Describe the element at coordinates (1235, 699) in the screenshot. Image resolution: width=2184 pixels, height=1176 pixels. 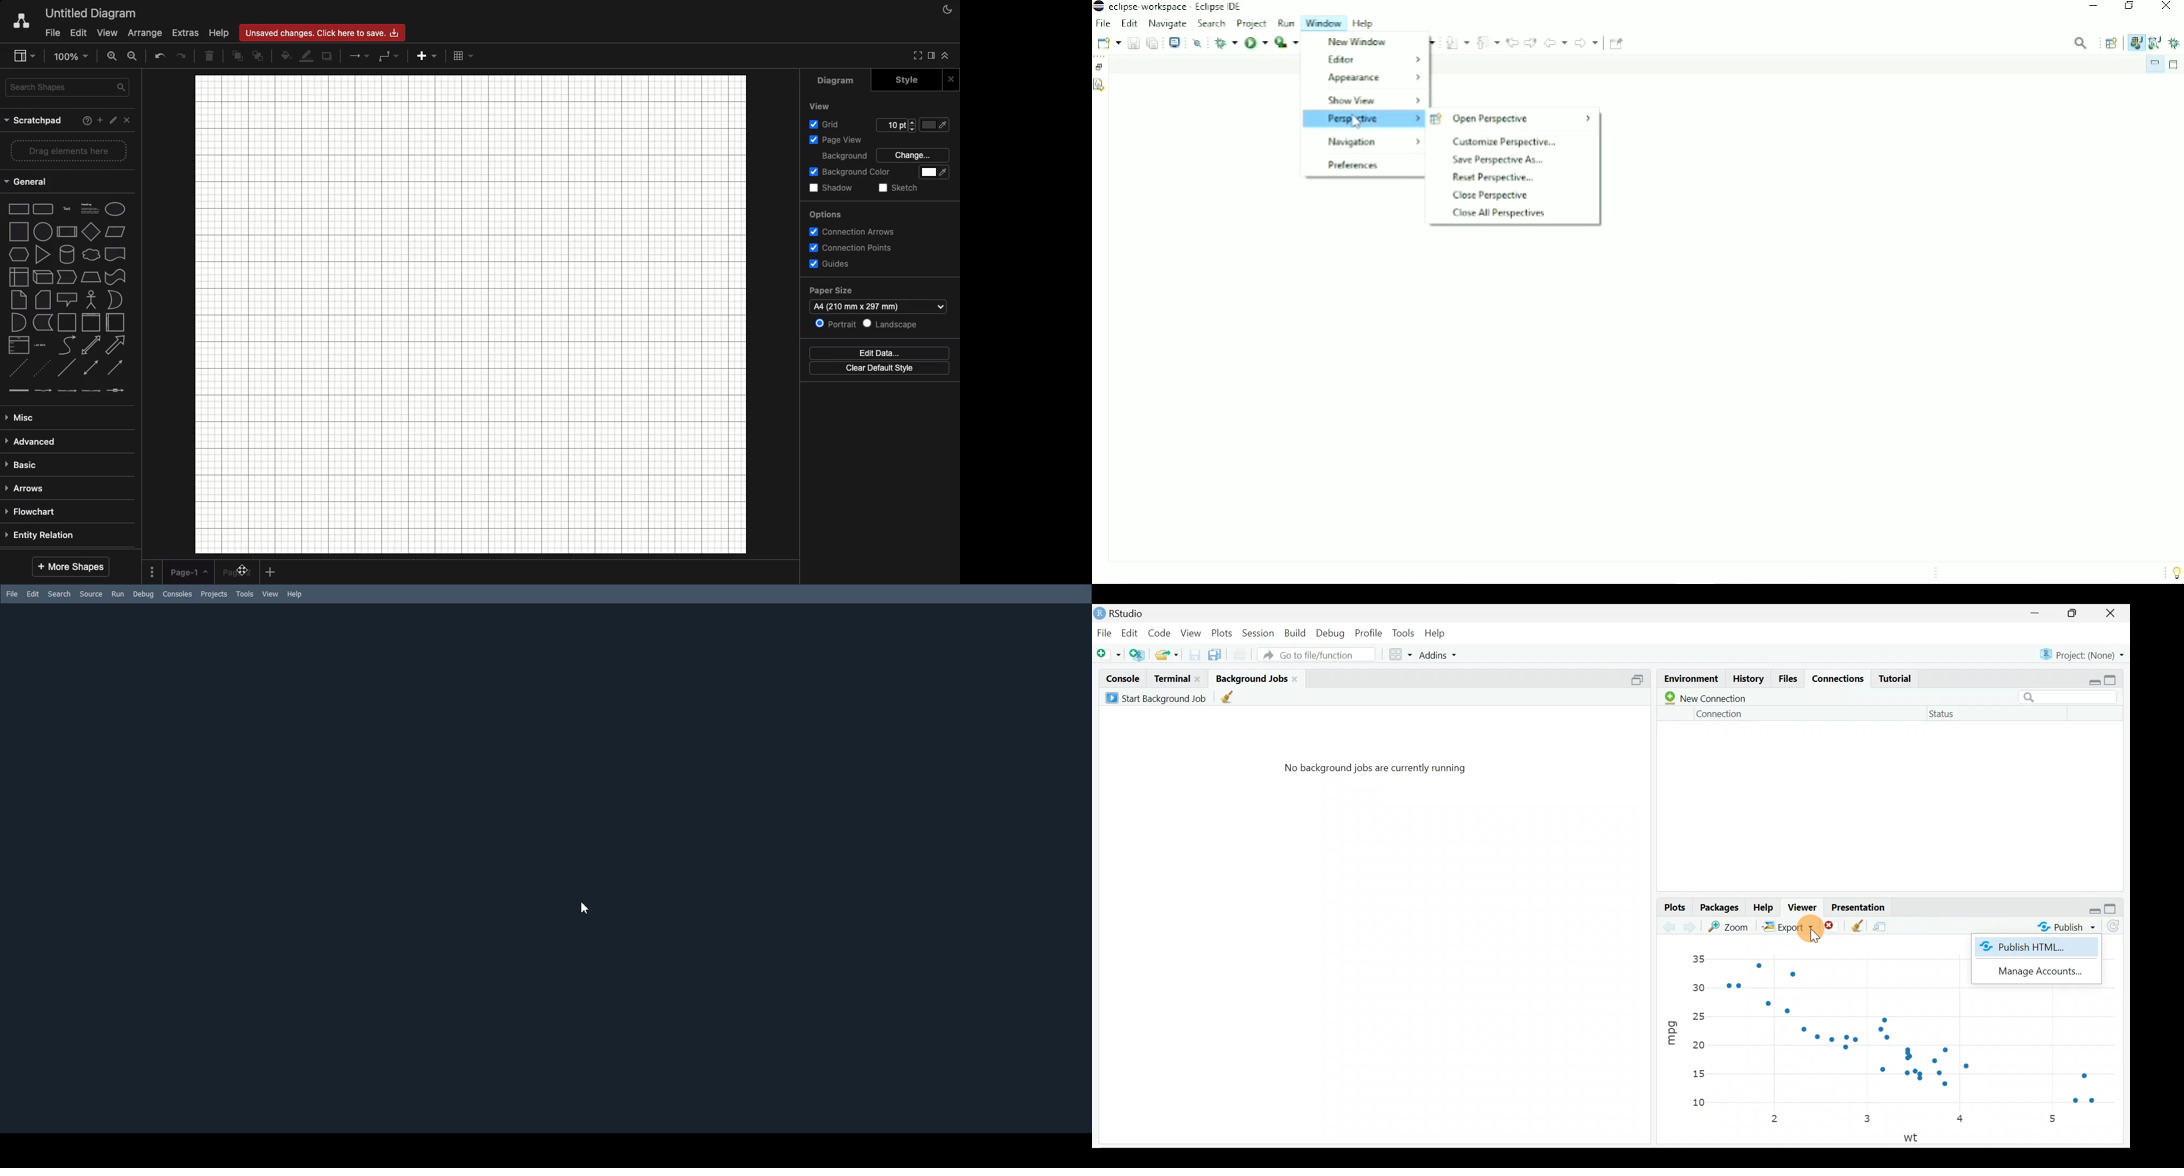
I see `clean up all completed background jobs` at that location.